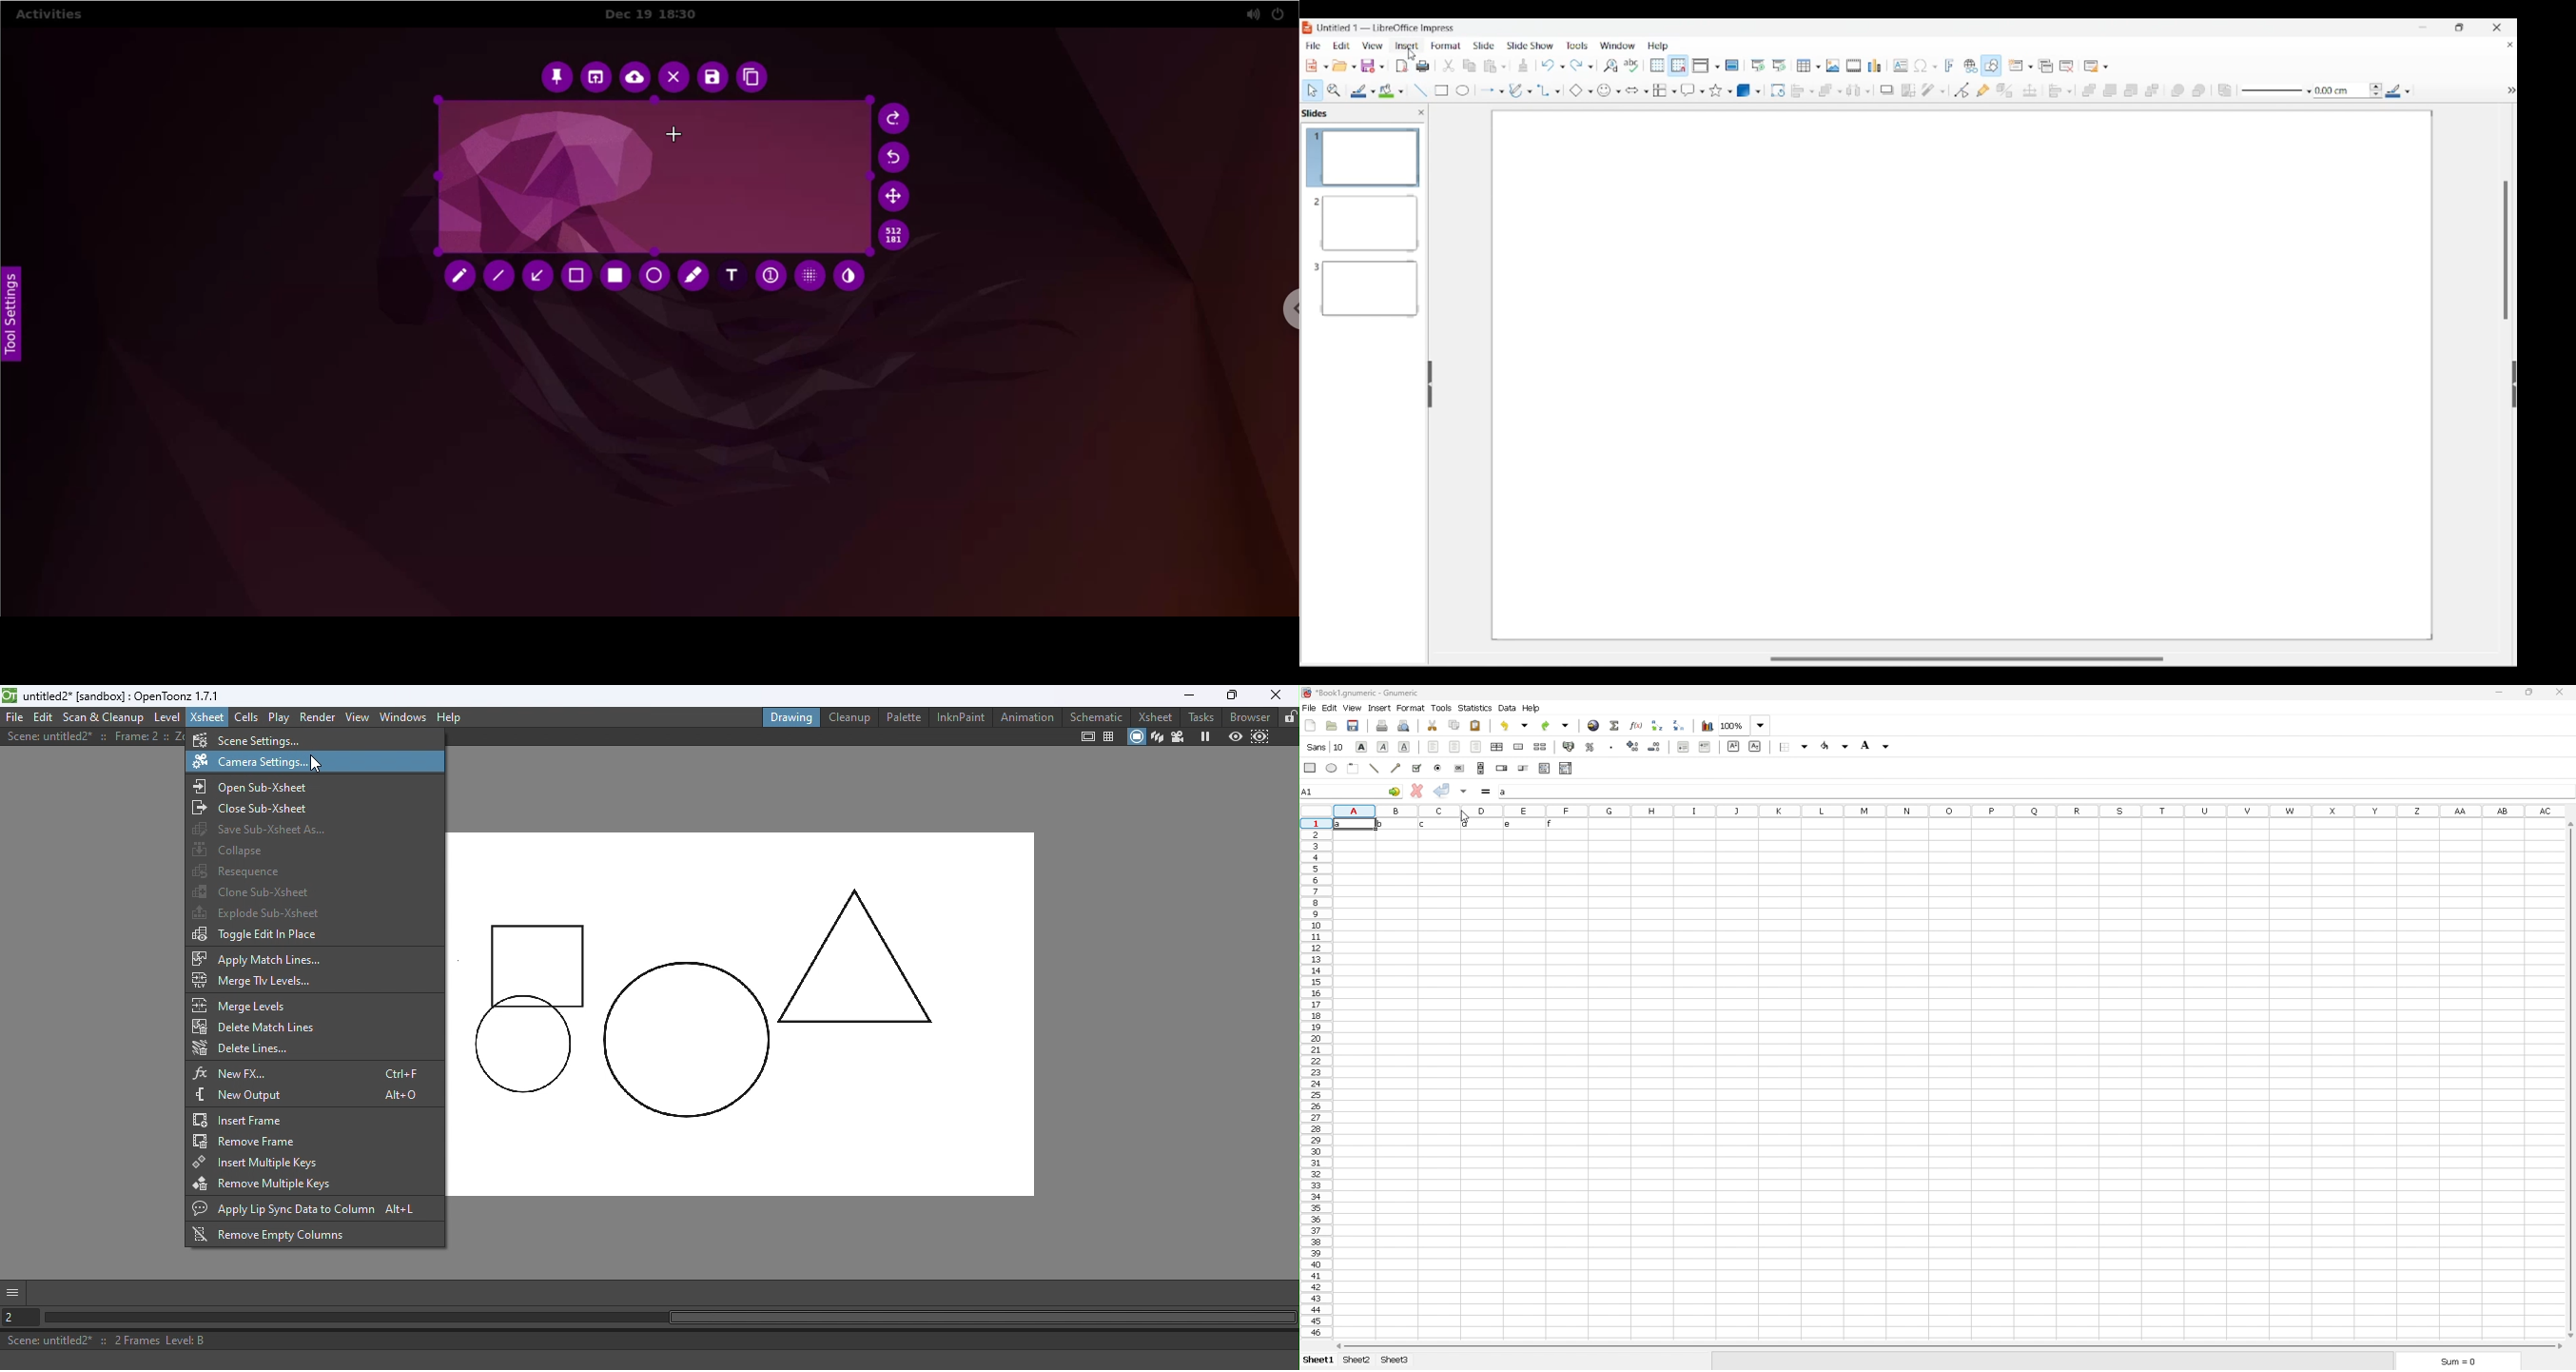 This screenshot has height=1372, width=2576. What do you see at coordinates (1095, 714) in the screenshot?
I see `Shematic` at bounding box center [1095, 714].